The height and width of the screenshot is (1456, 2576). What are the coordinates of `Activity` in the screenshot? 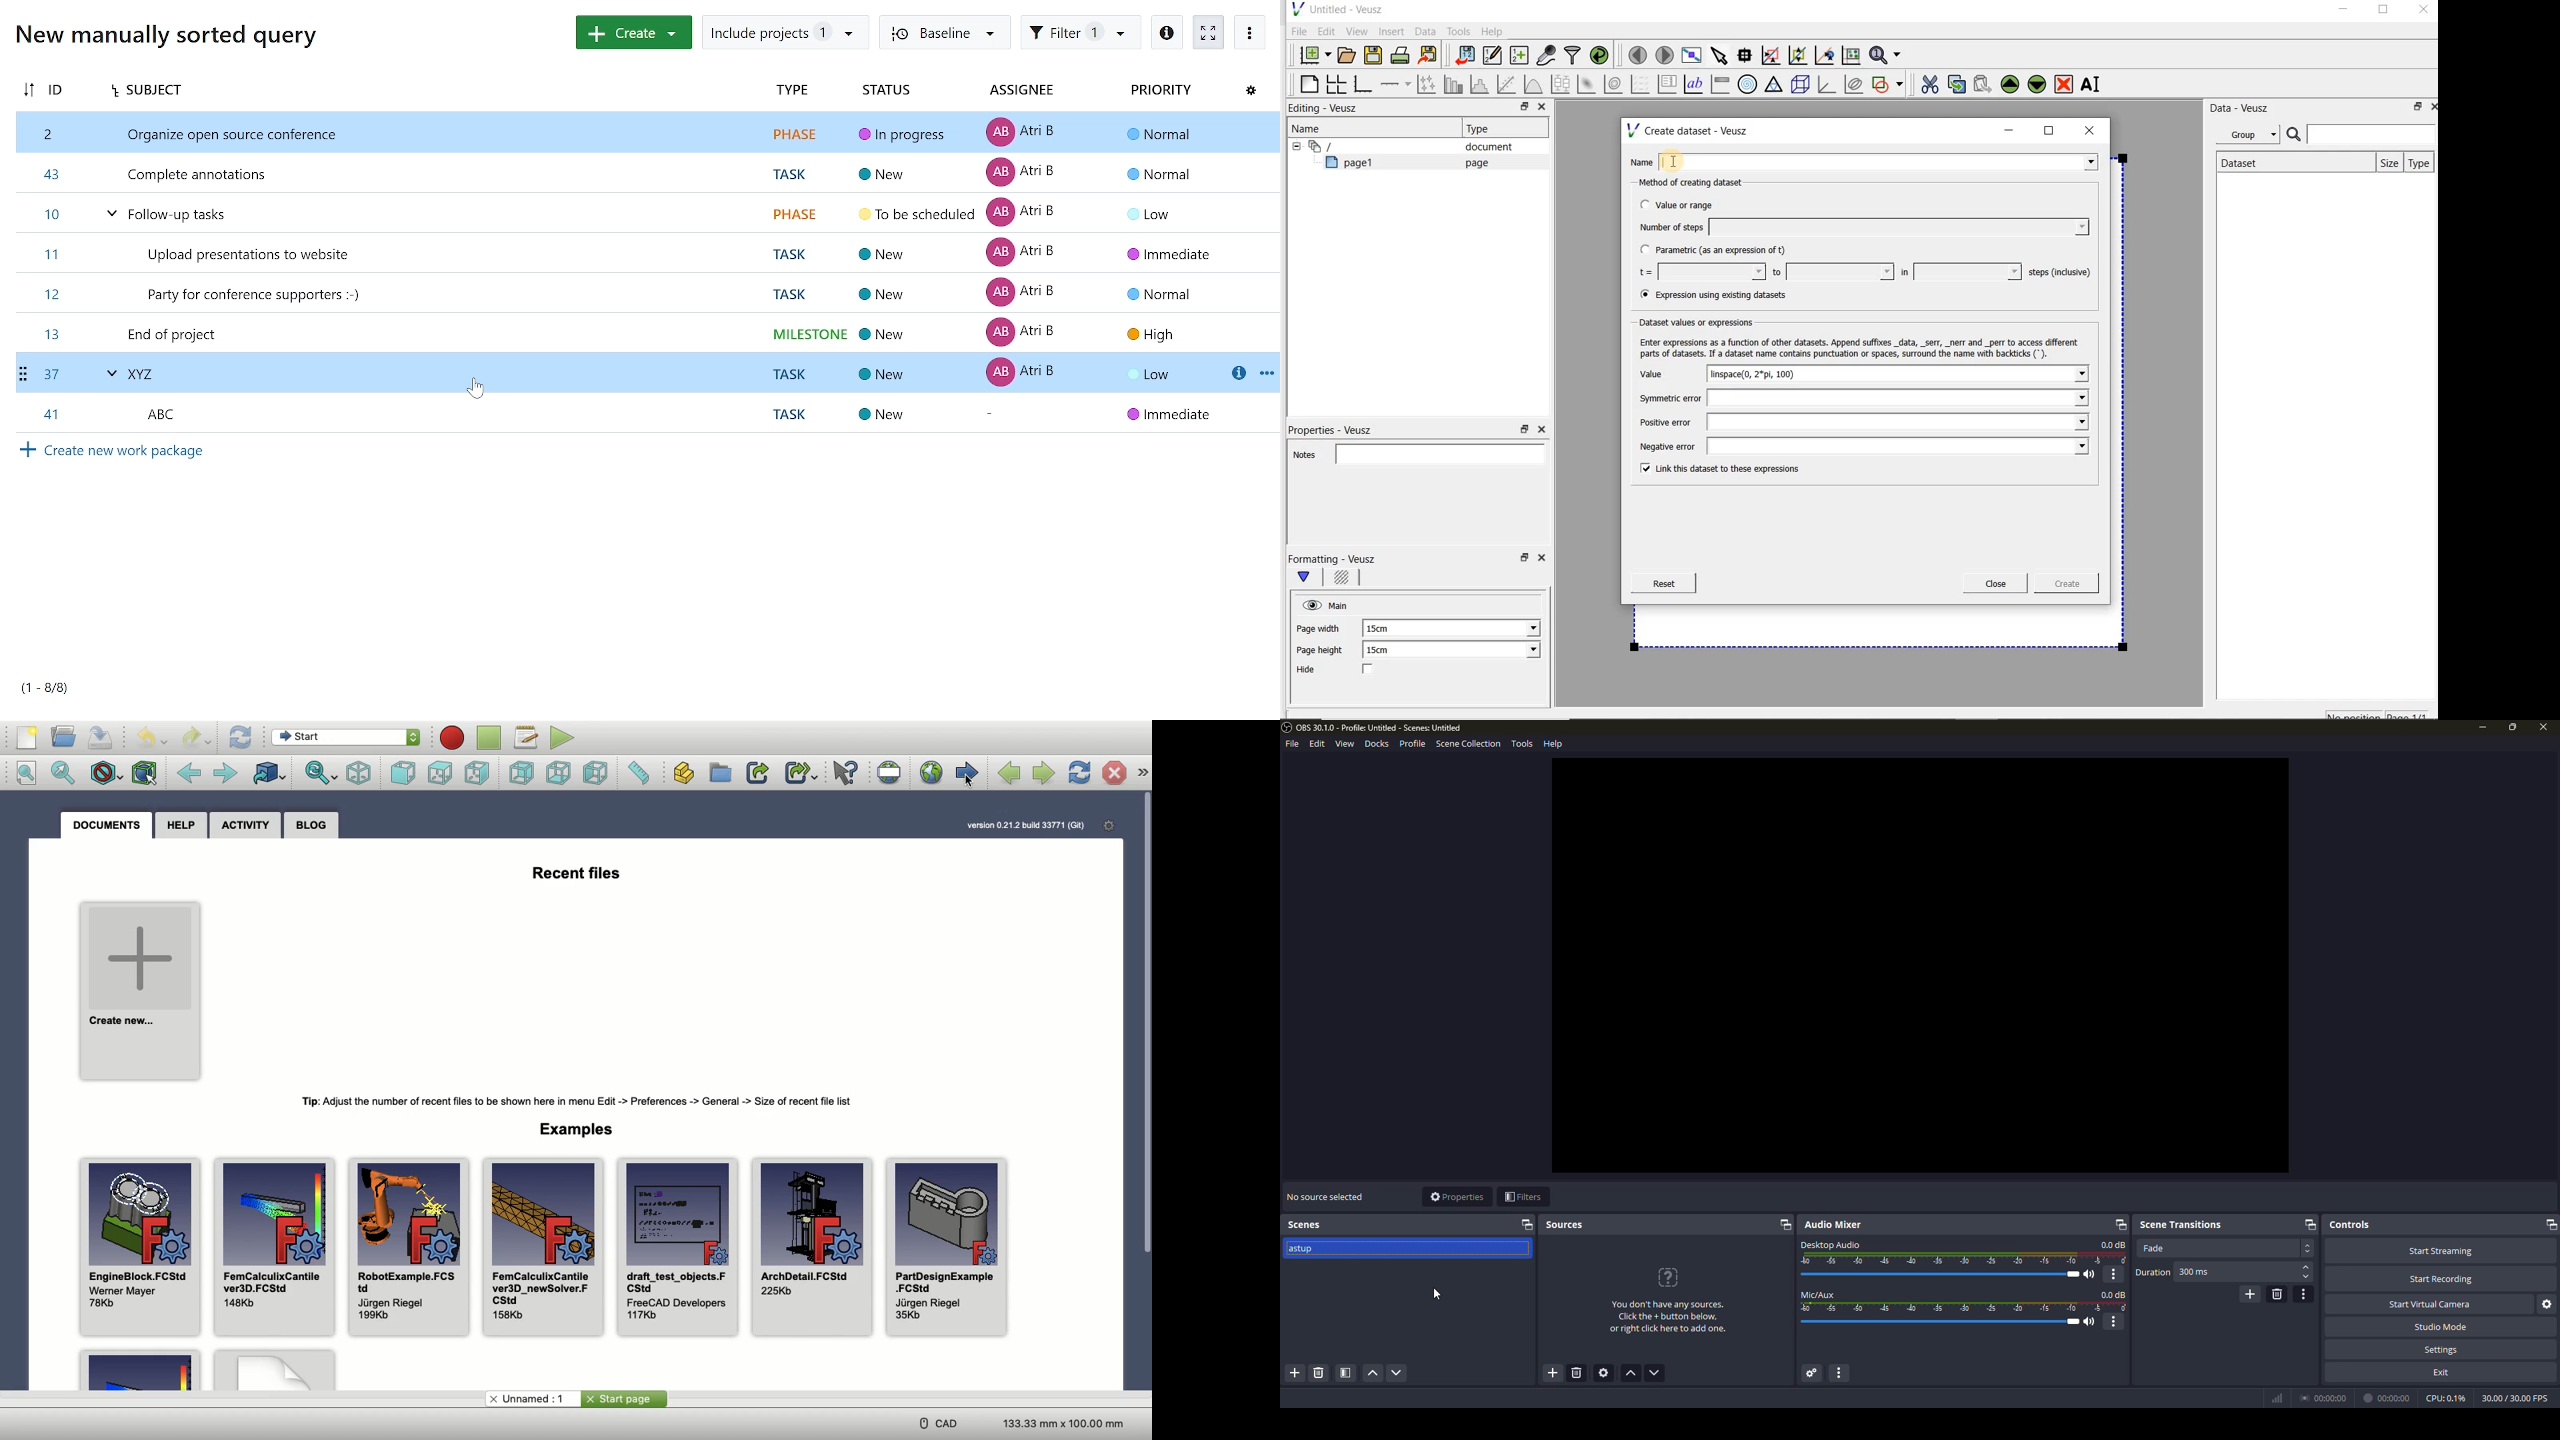 It's located at (250, 823).